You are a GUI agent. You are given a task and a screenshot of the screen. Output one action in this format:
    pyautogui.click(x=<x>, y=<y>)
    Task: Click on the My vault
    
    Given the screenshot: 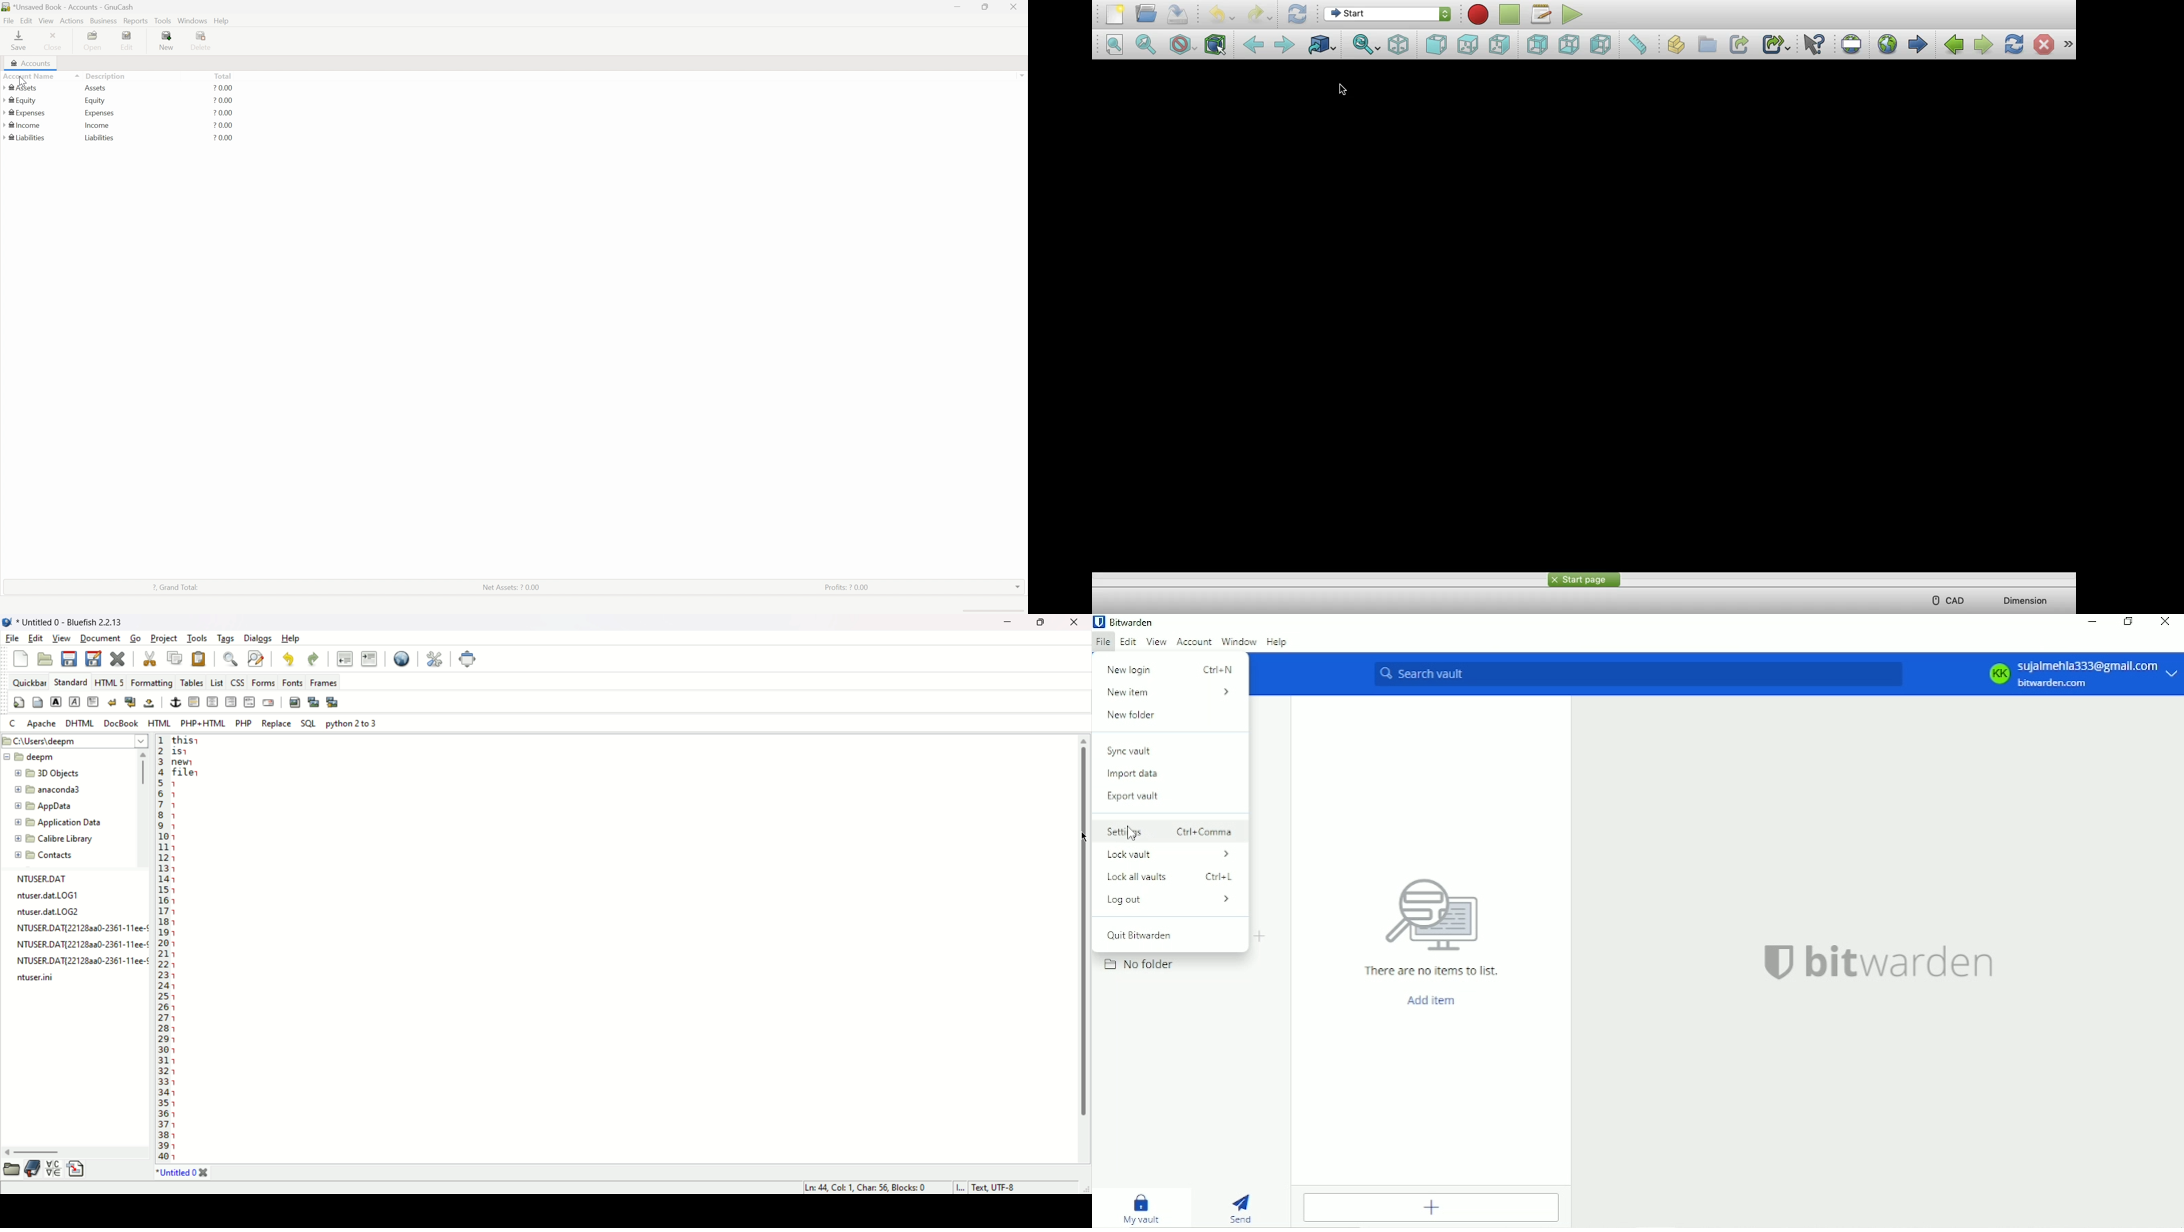 What is the action you would take?
    pyautogui.click(x=1143, y=1207)
    